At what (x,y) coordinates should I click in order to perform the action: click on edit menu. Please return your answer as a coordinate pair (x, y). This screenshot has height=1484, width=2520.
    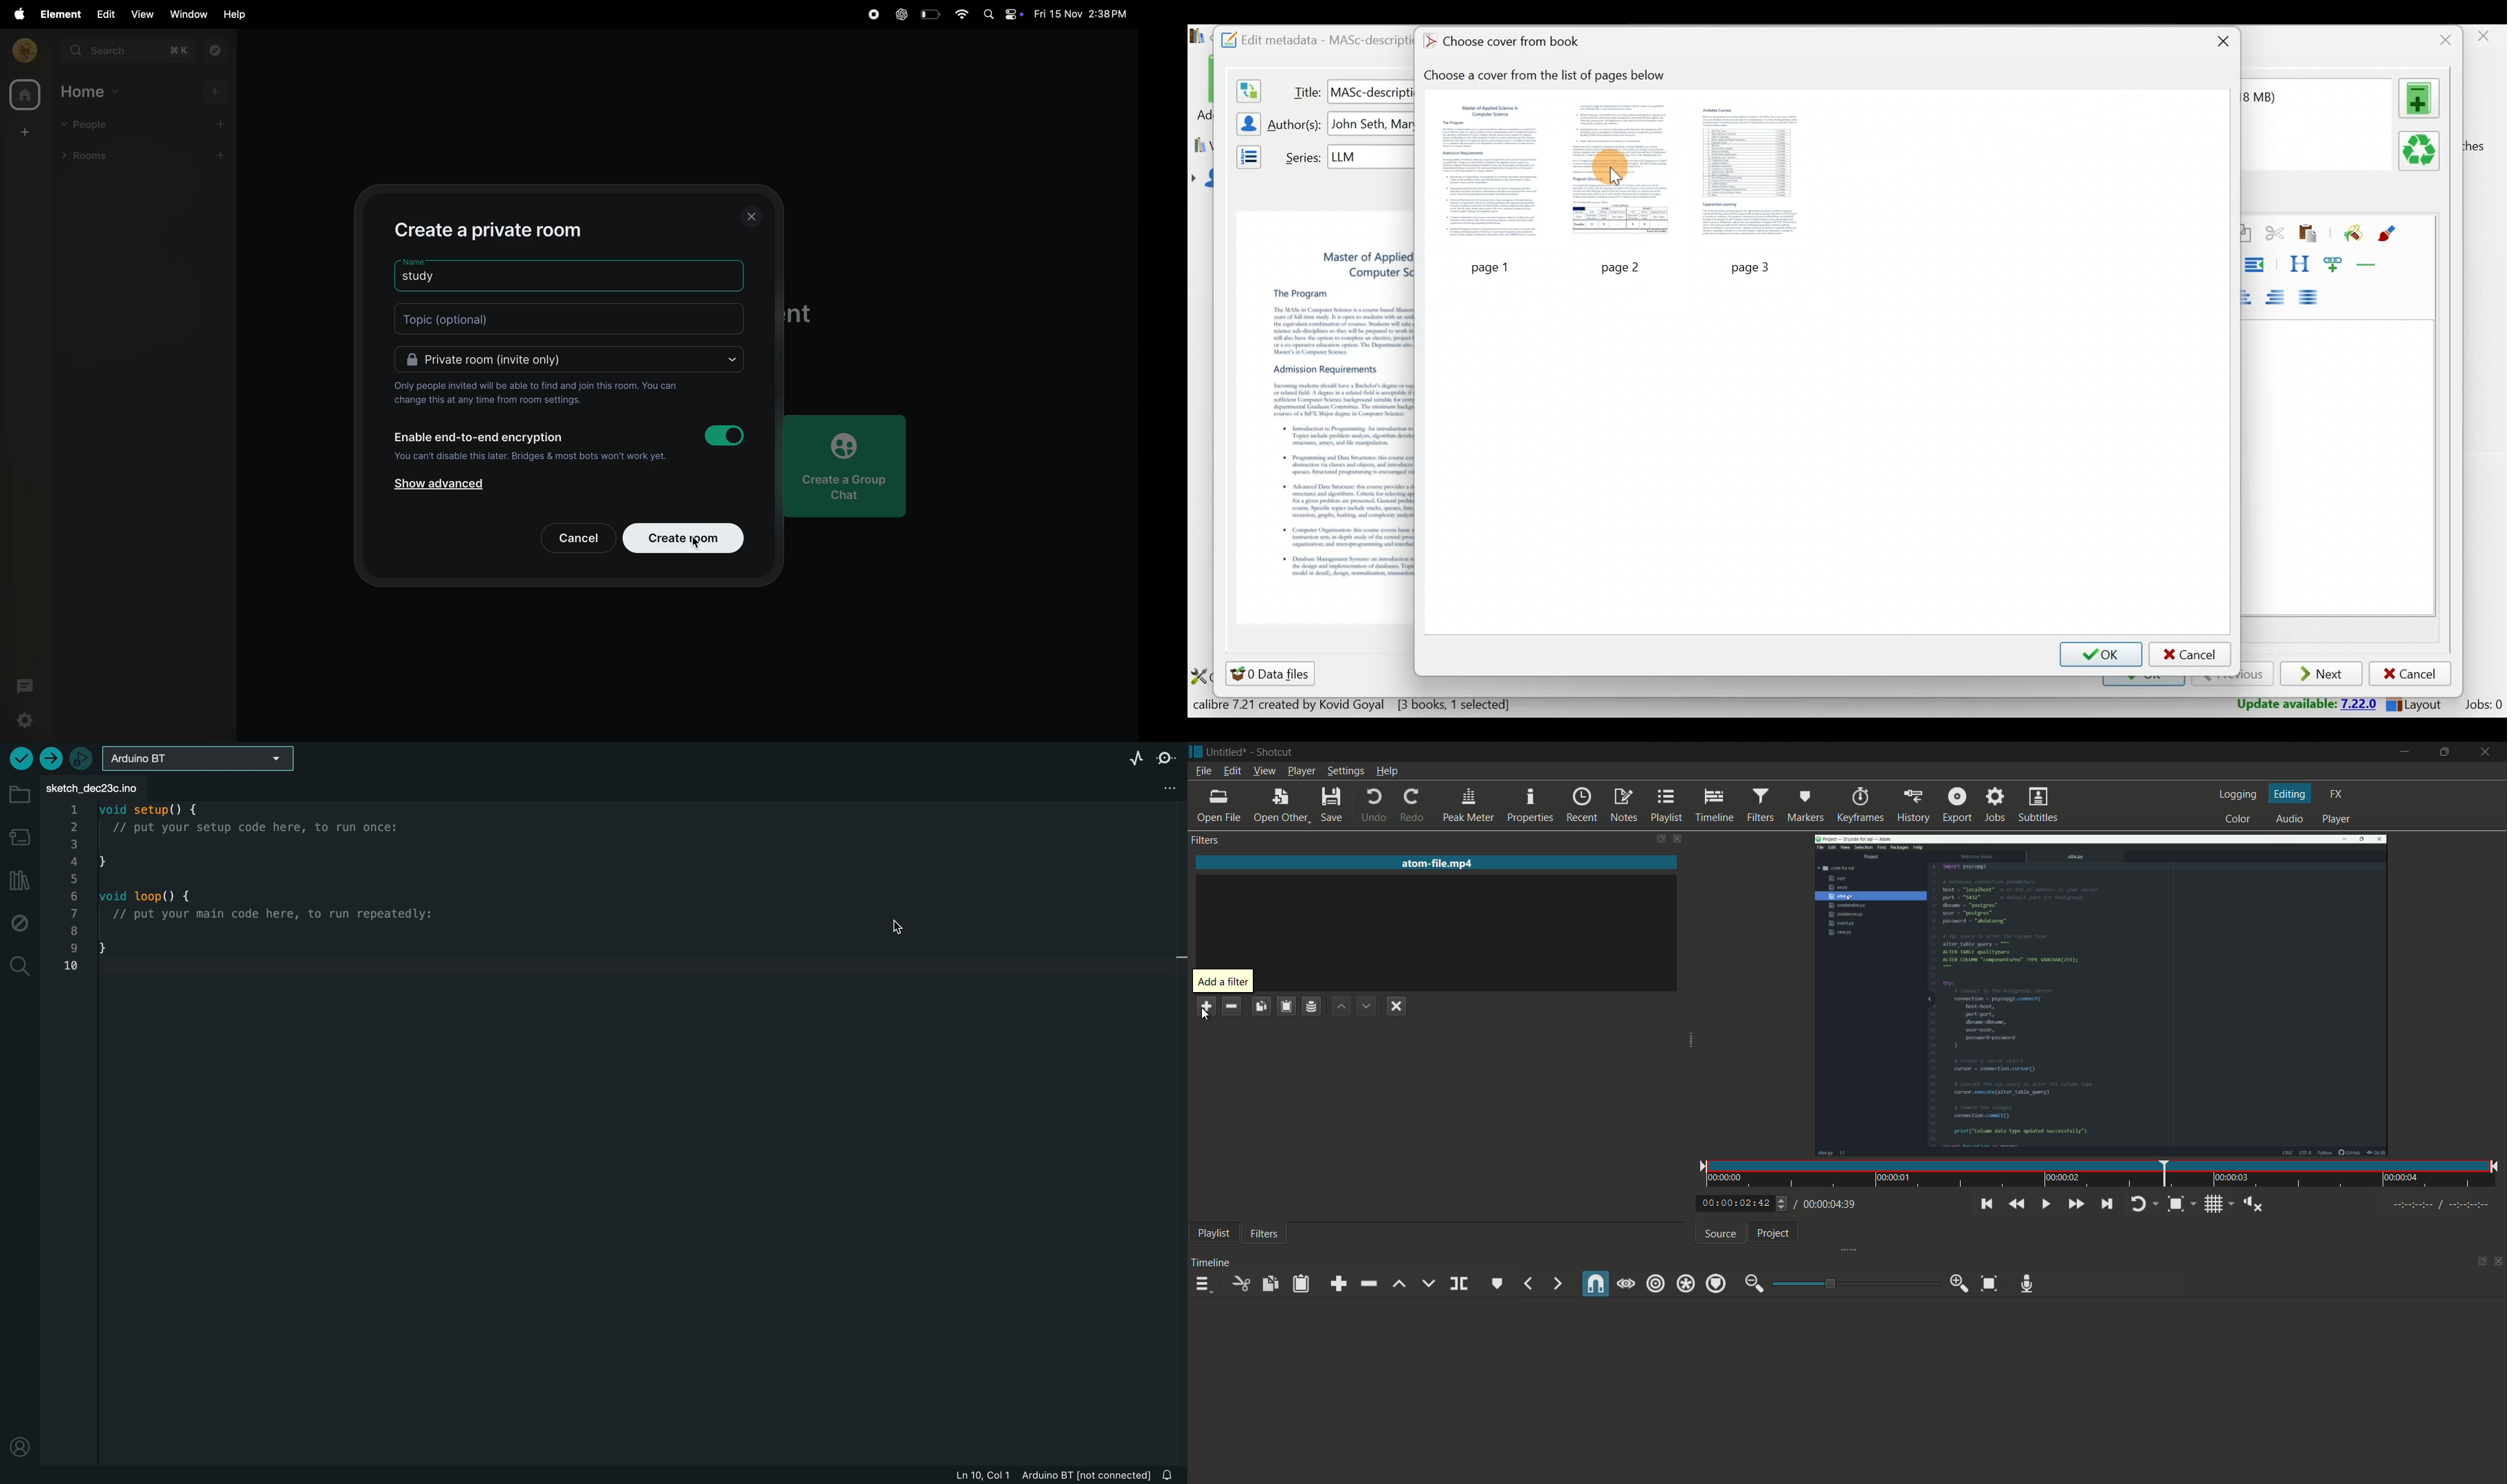
    Looking at the image, I should click on (1232, 770).